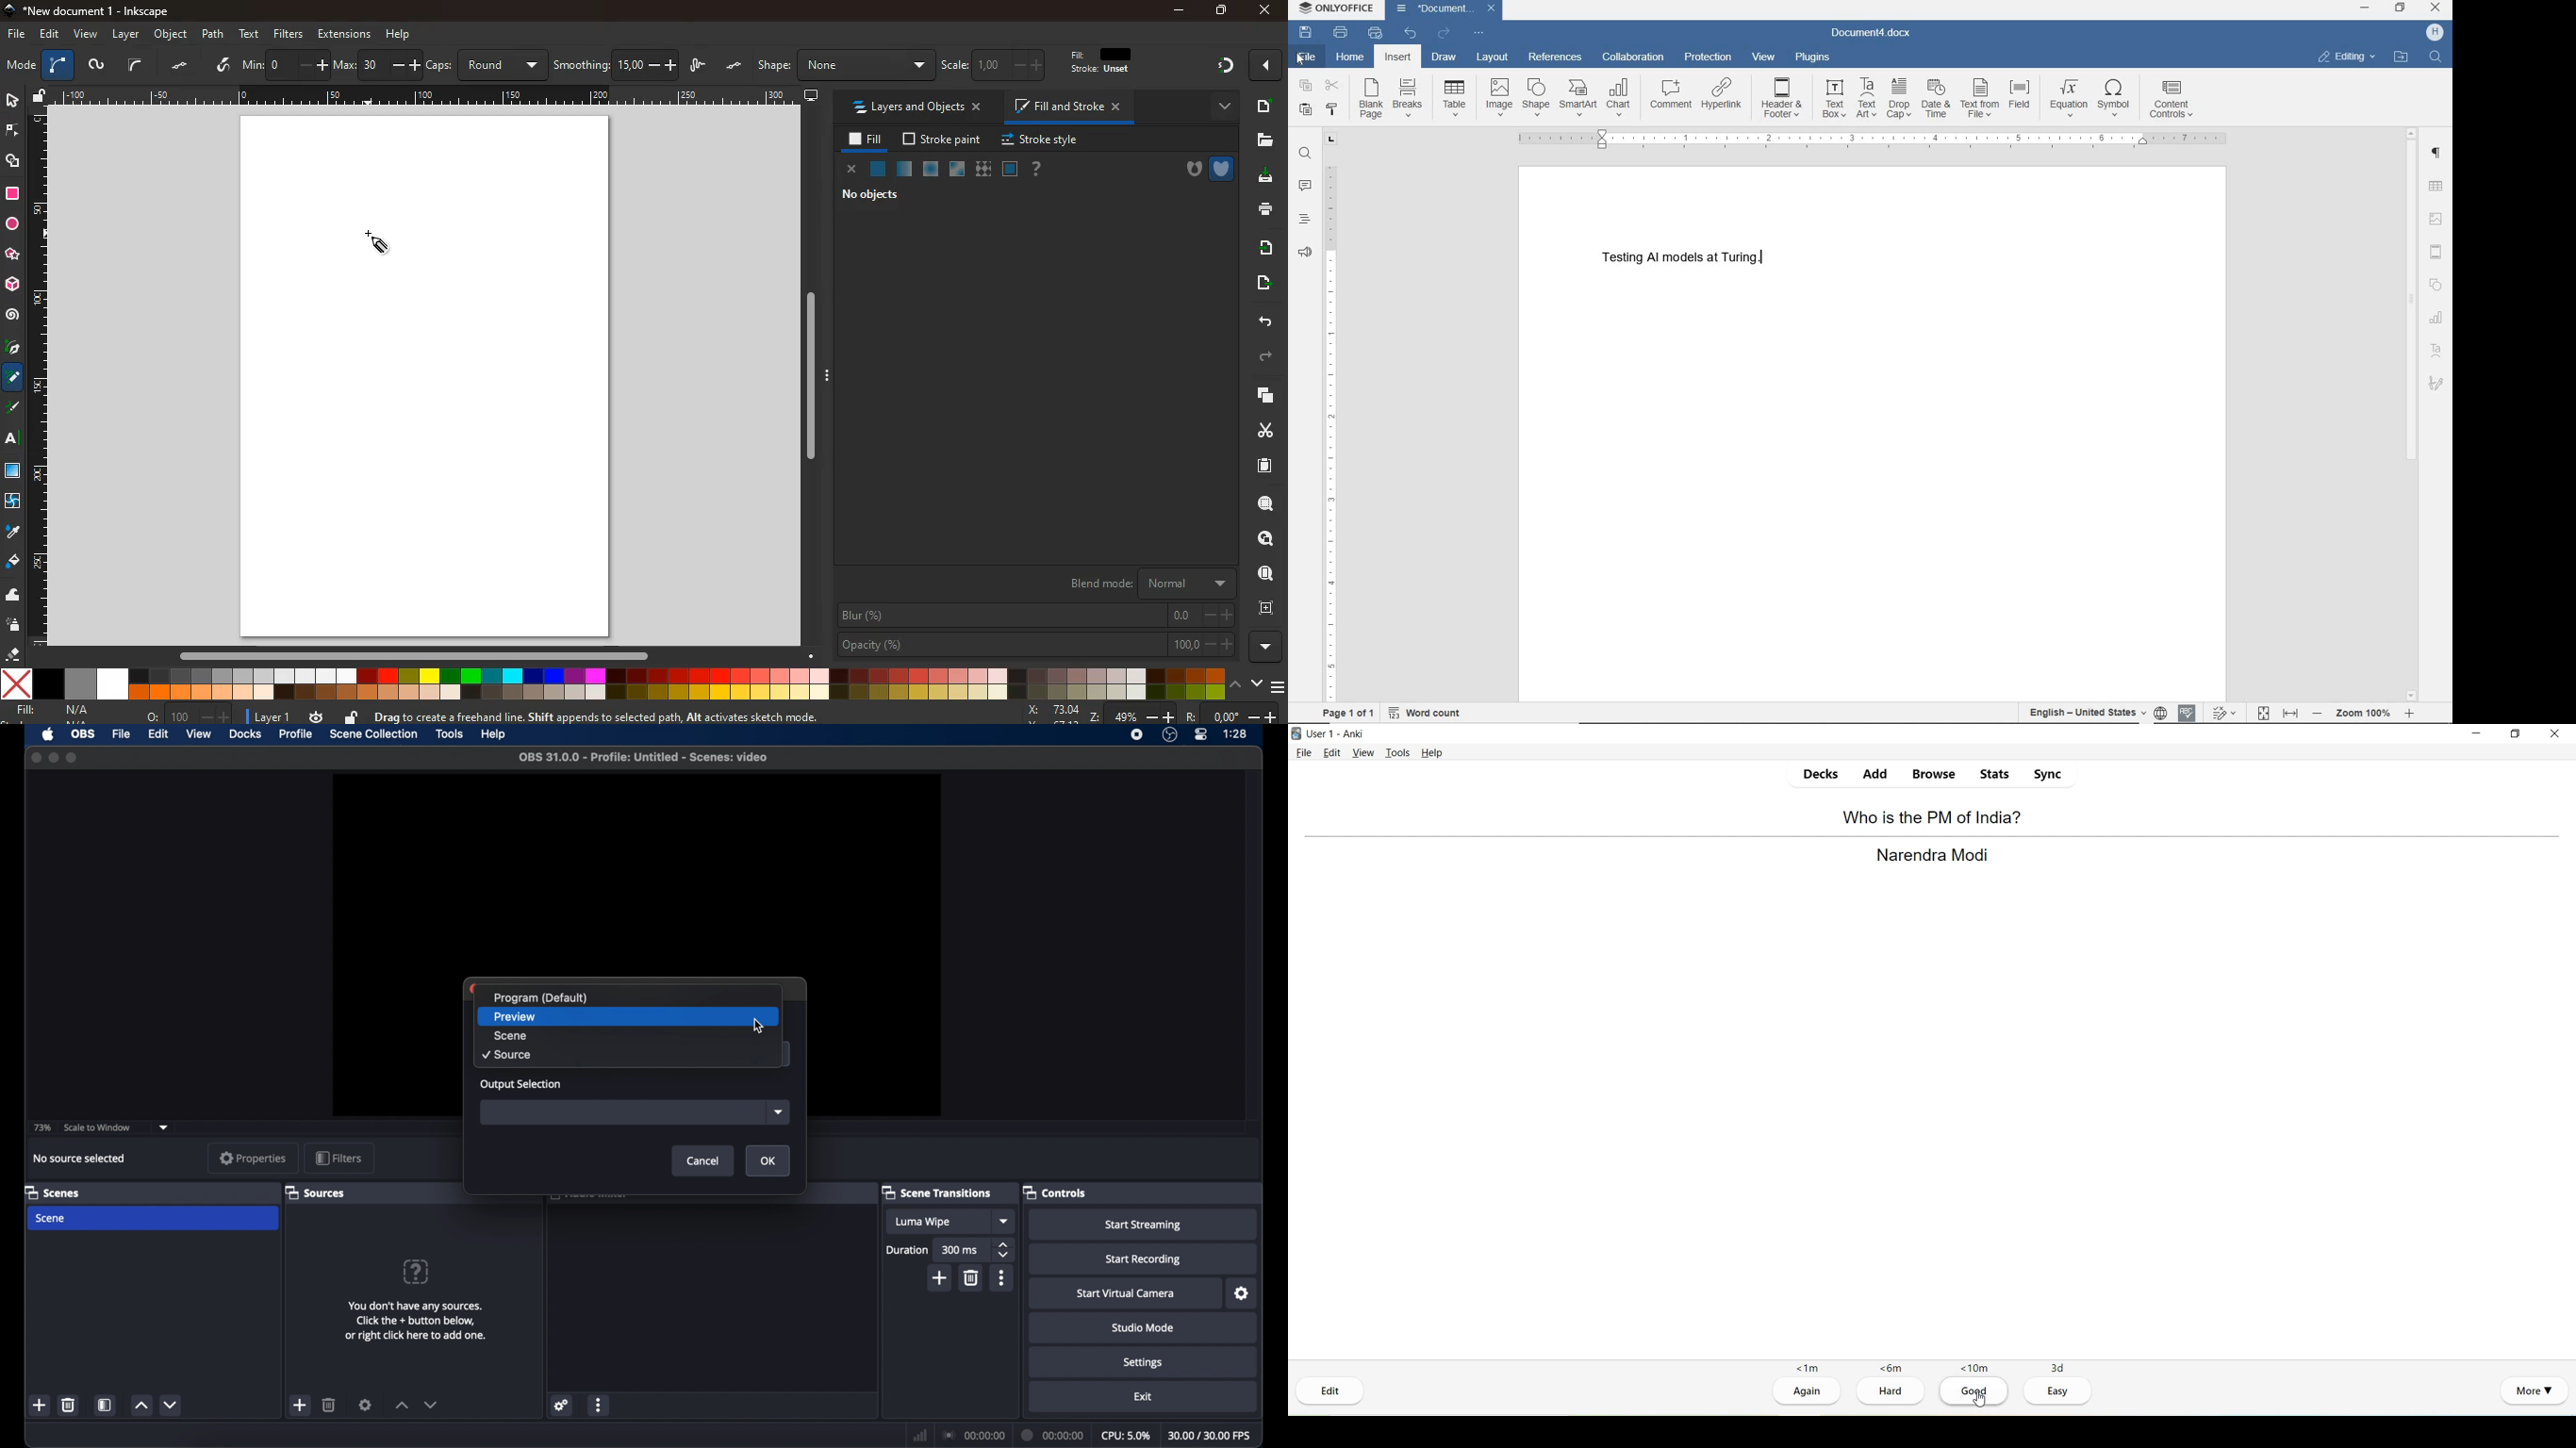 The height and width of the screenshot is (1456, 2576). What do you see at coordinates (1345, 715) in the screenshot?
I see `page 1 of 1` at bounding box center [1345, 715].